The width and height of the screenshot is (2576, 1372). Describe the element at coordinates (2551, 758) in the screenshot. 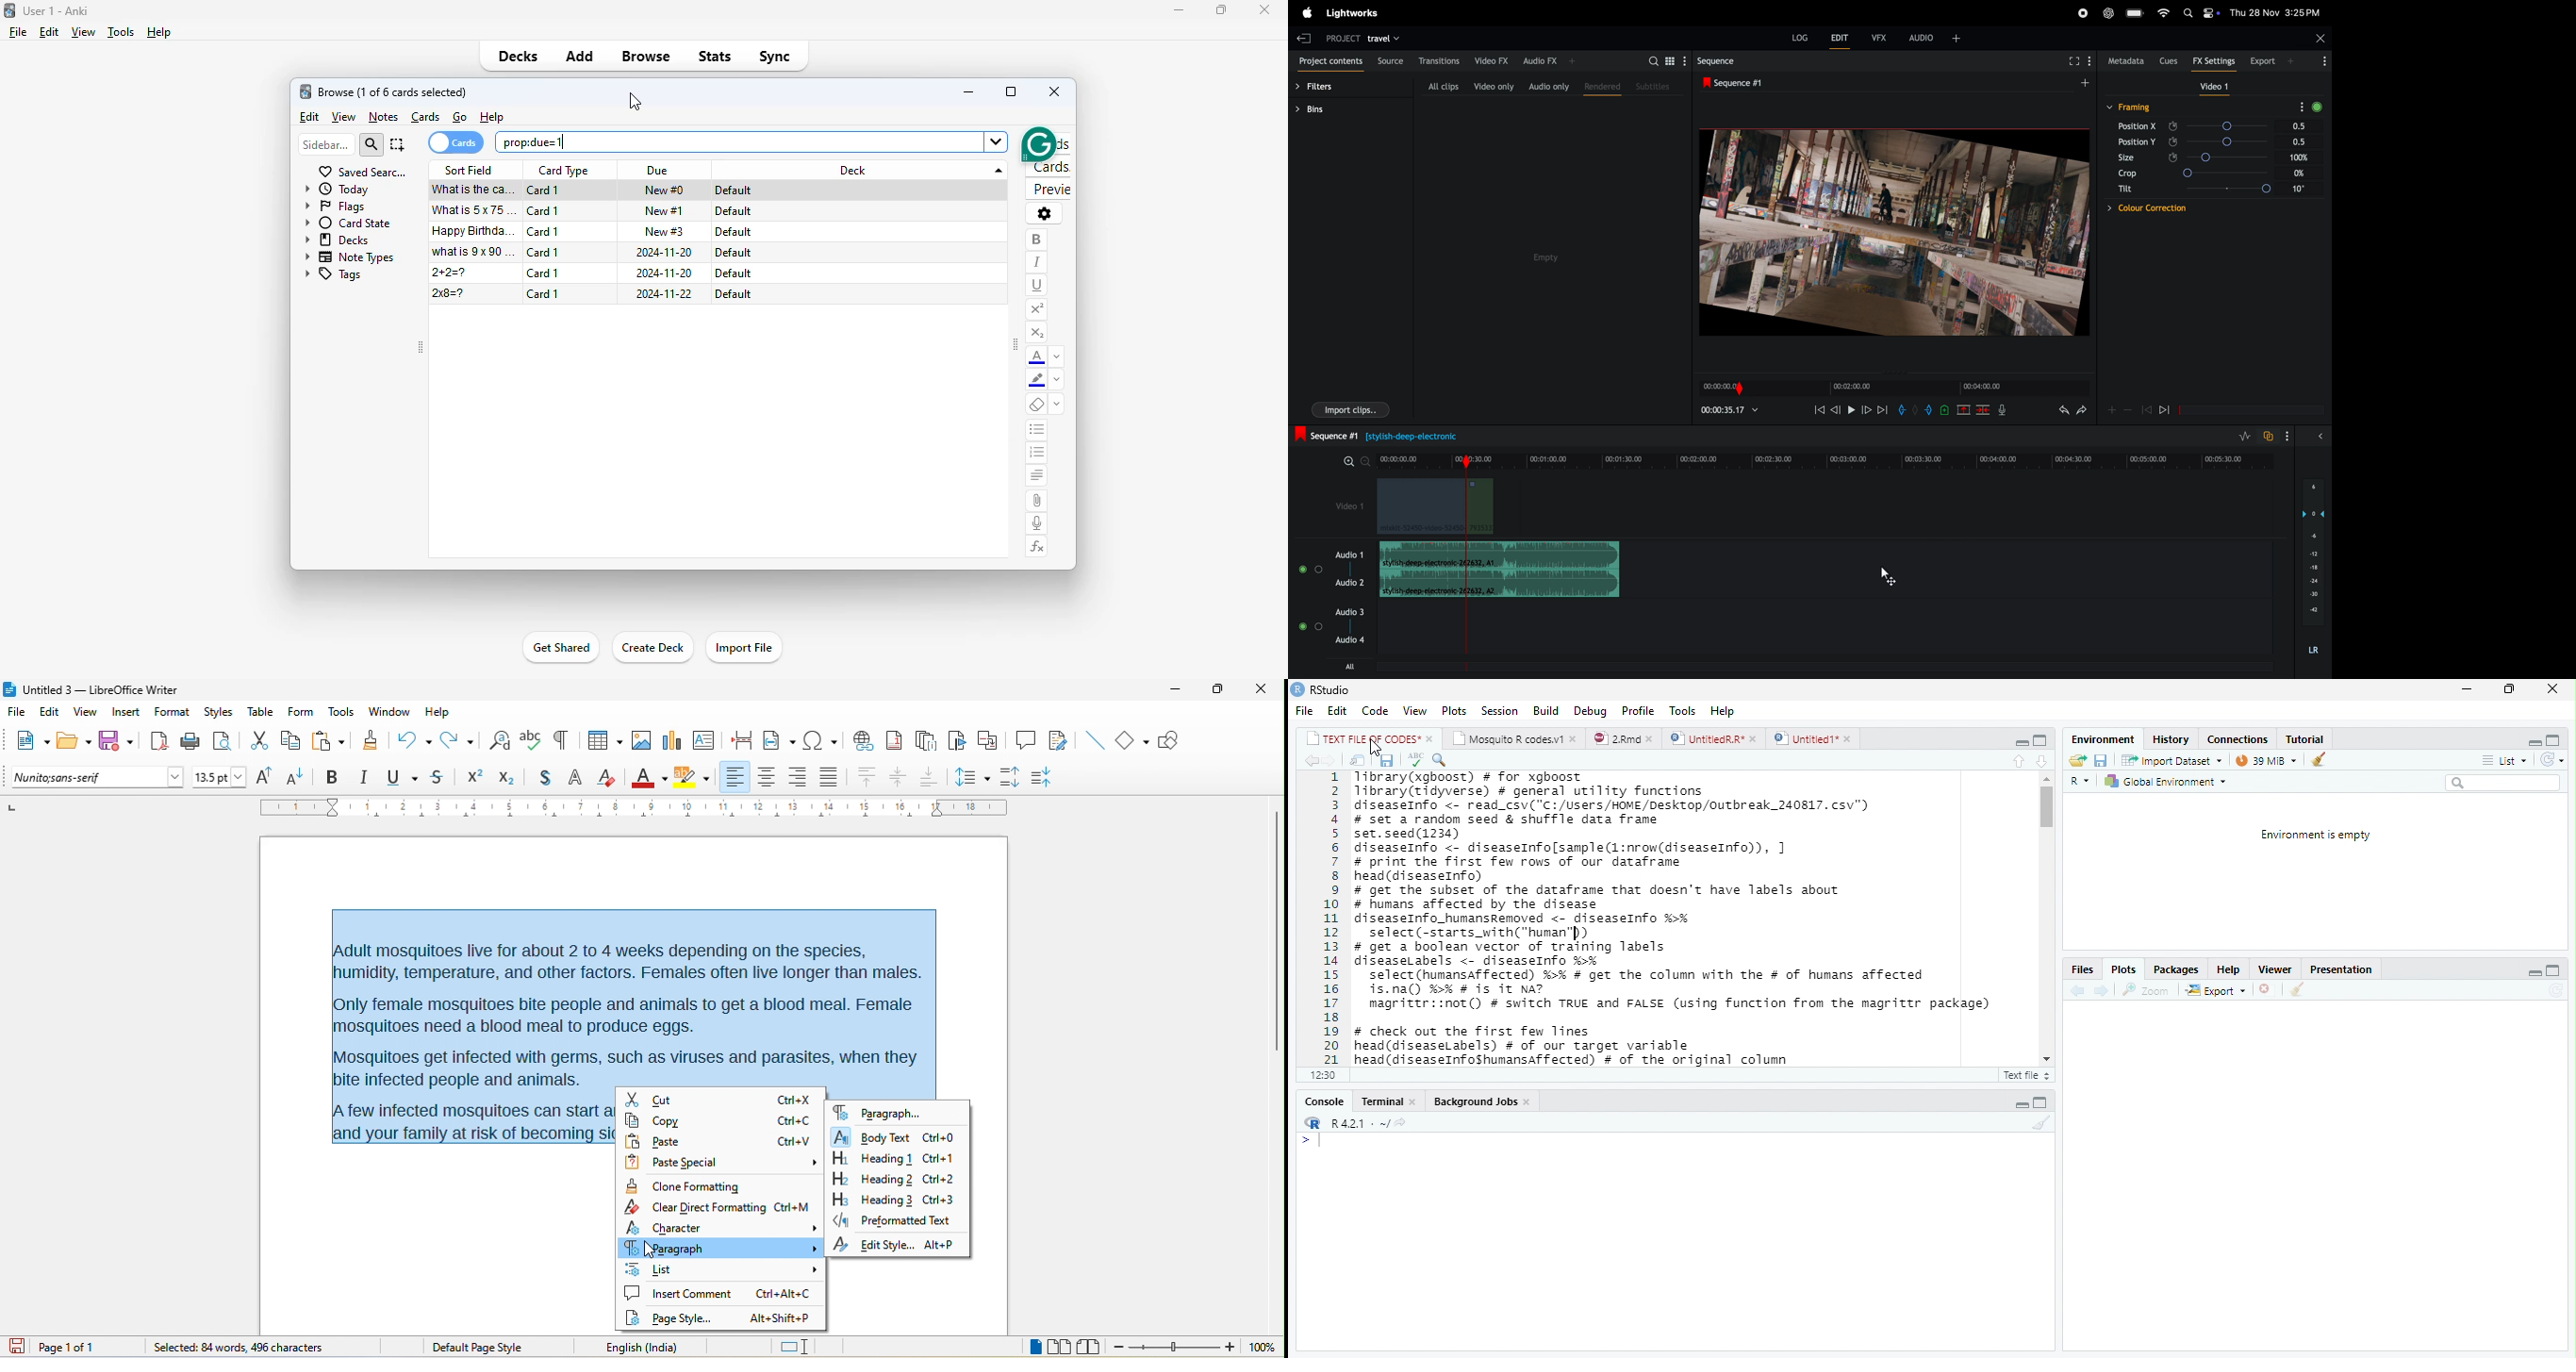

I see `Refresh` at that location.